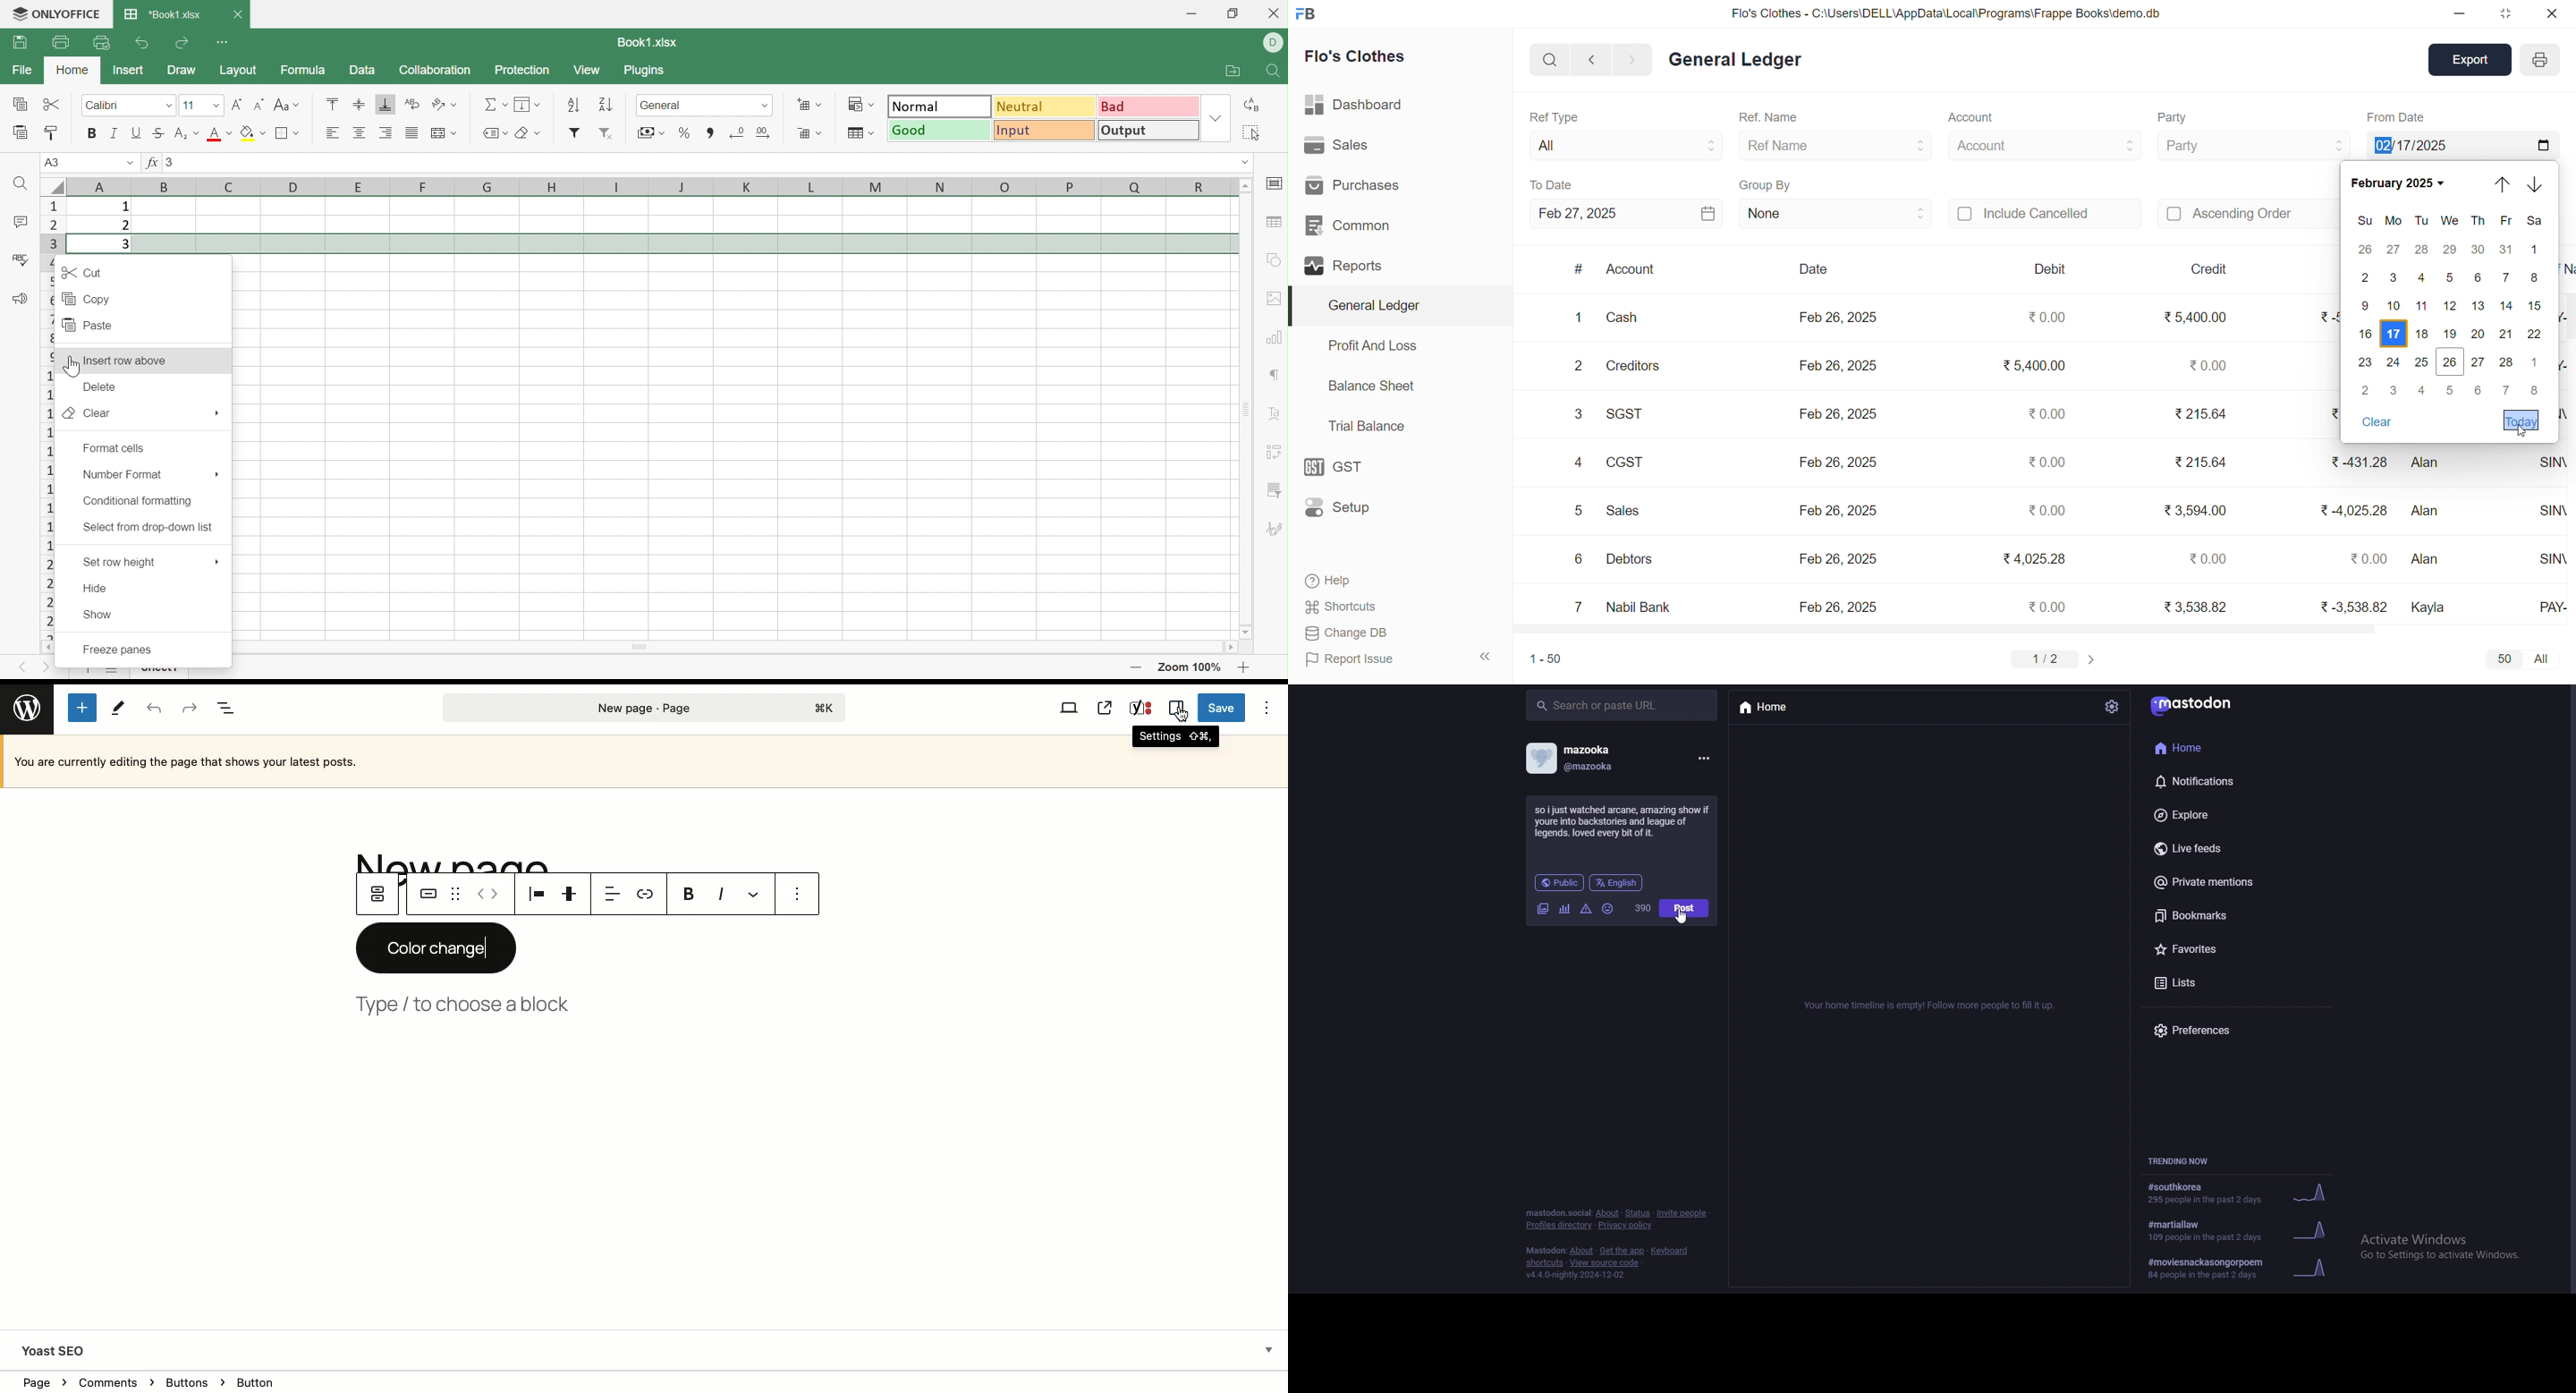 Image resolution: width=2576 pixels, height=1400 pixels. Describe the element at coordinates (2508, 278) in the screenshot. I see `7` at that location.